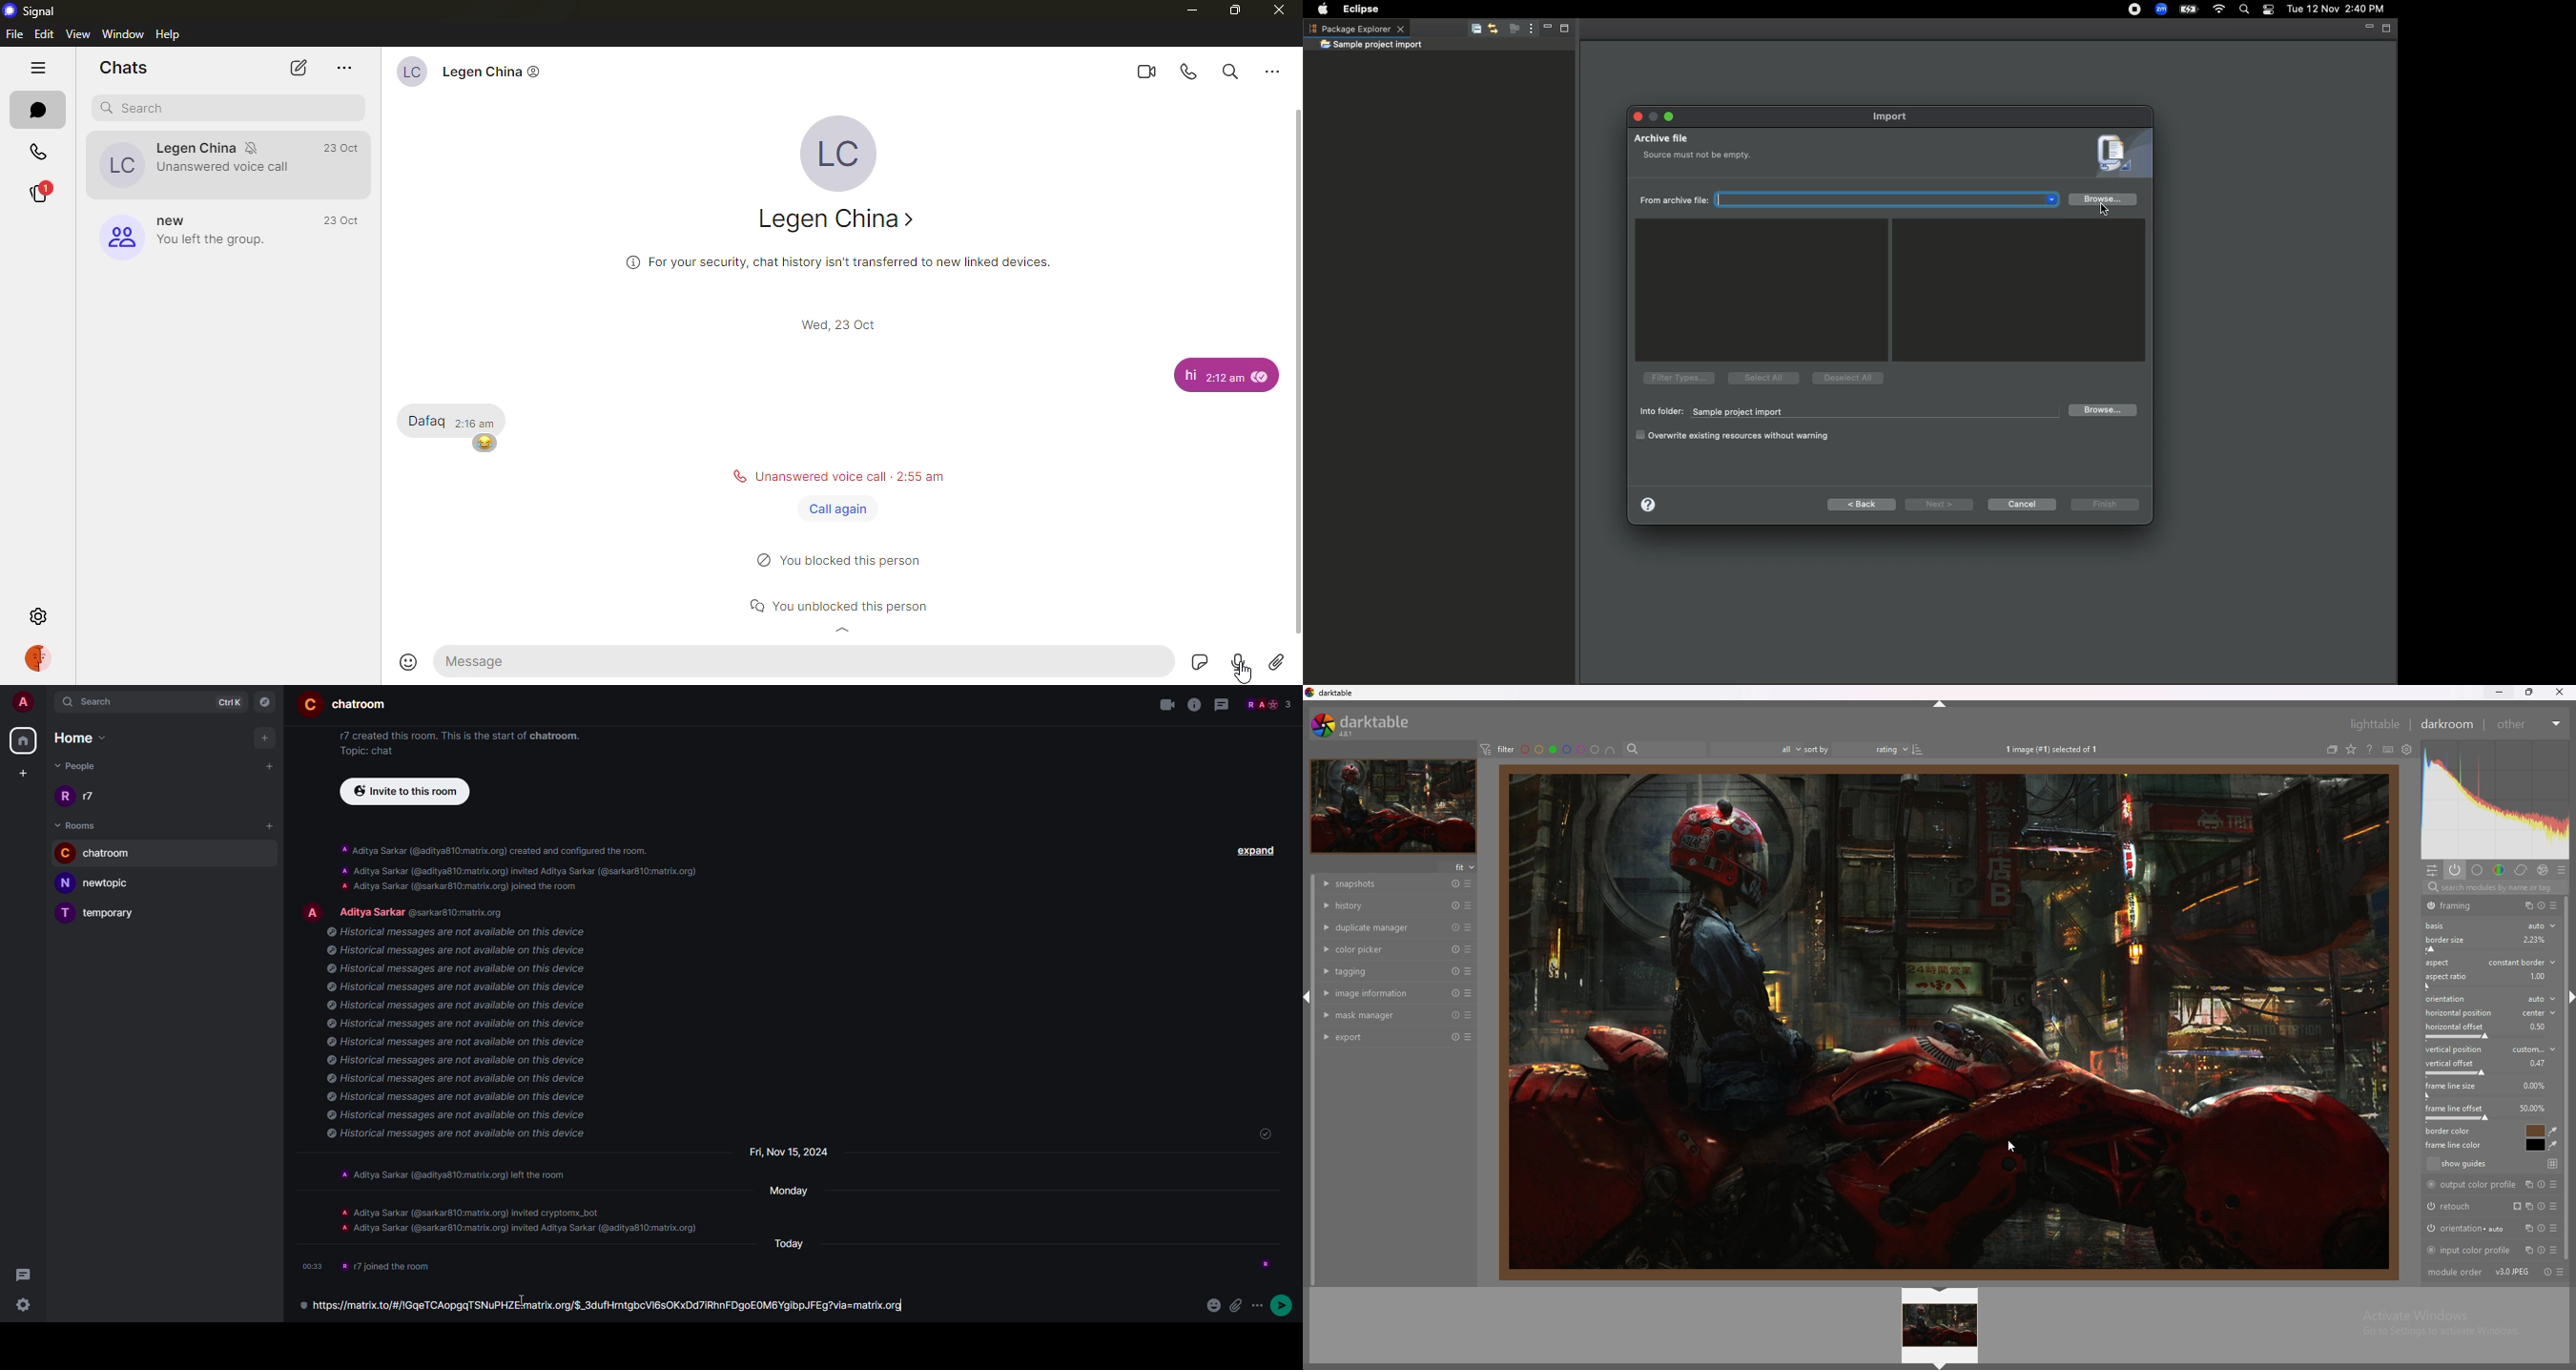  Describe the element at coordinates (1257, 851) in the screenshot. I see `expand` at that location.